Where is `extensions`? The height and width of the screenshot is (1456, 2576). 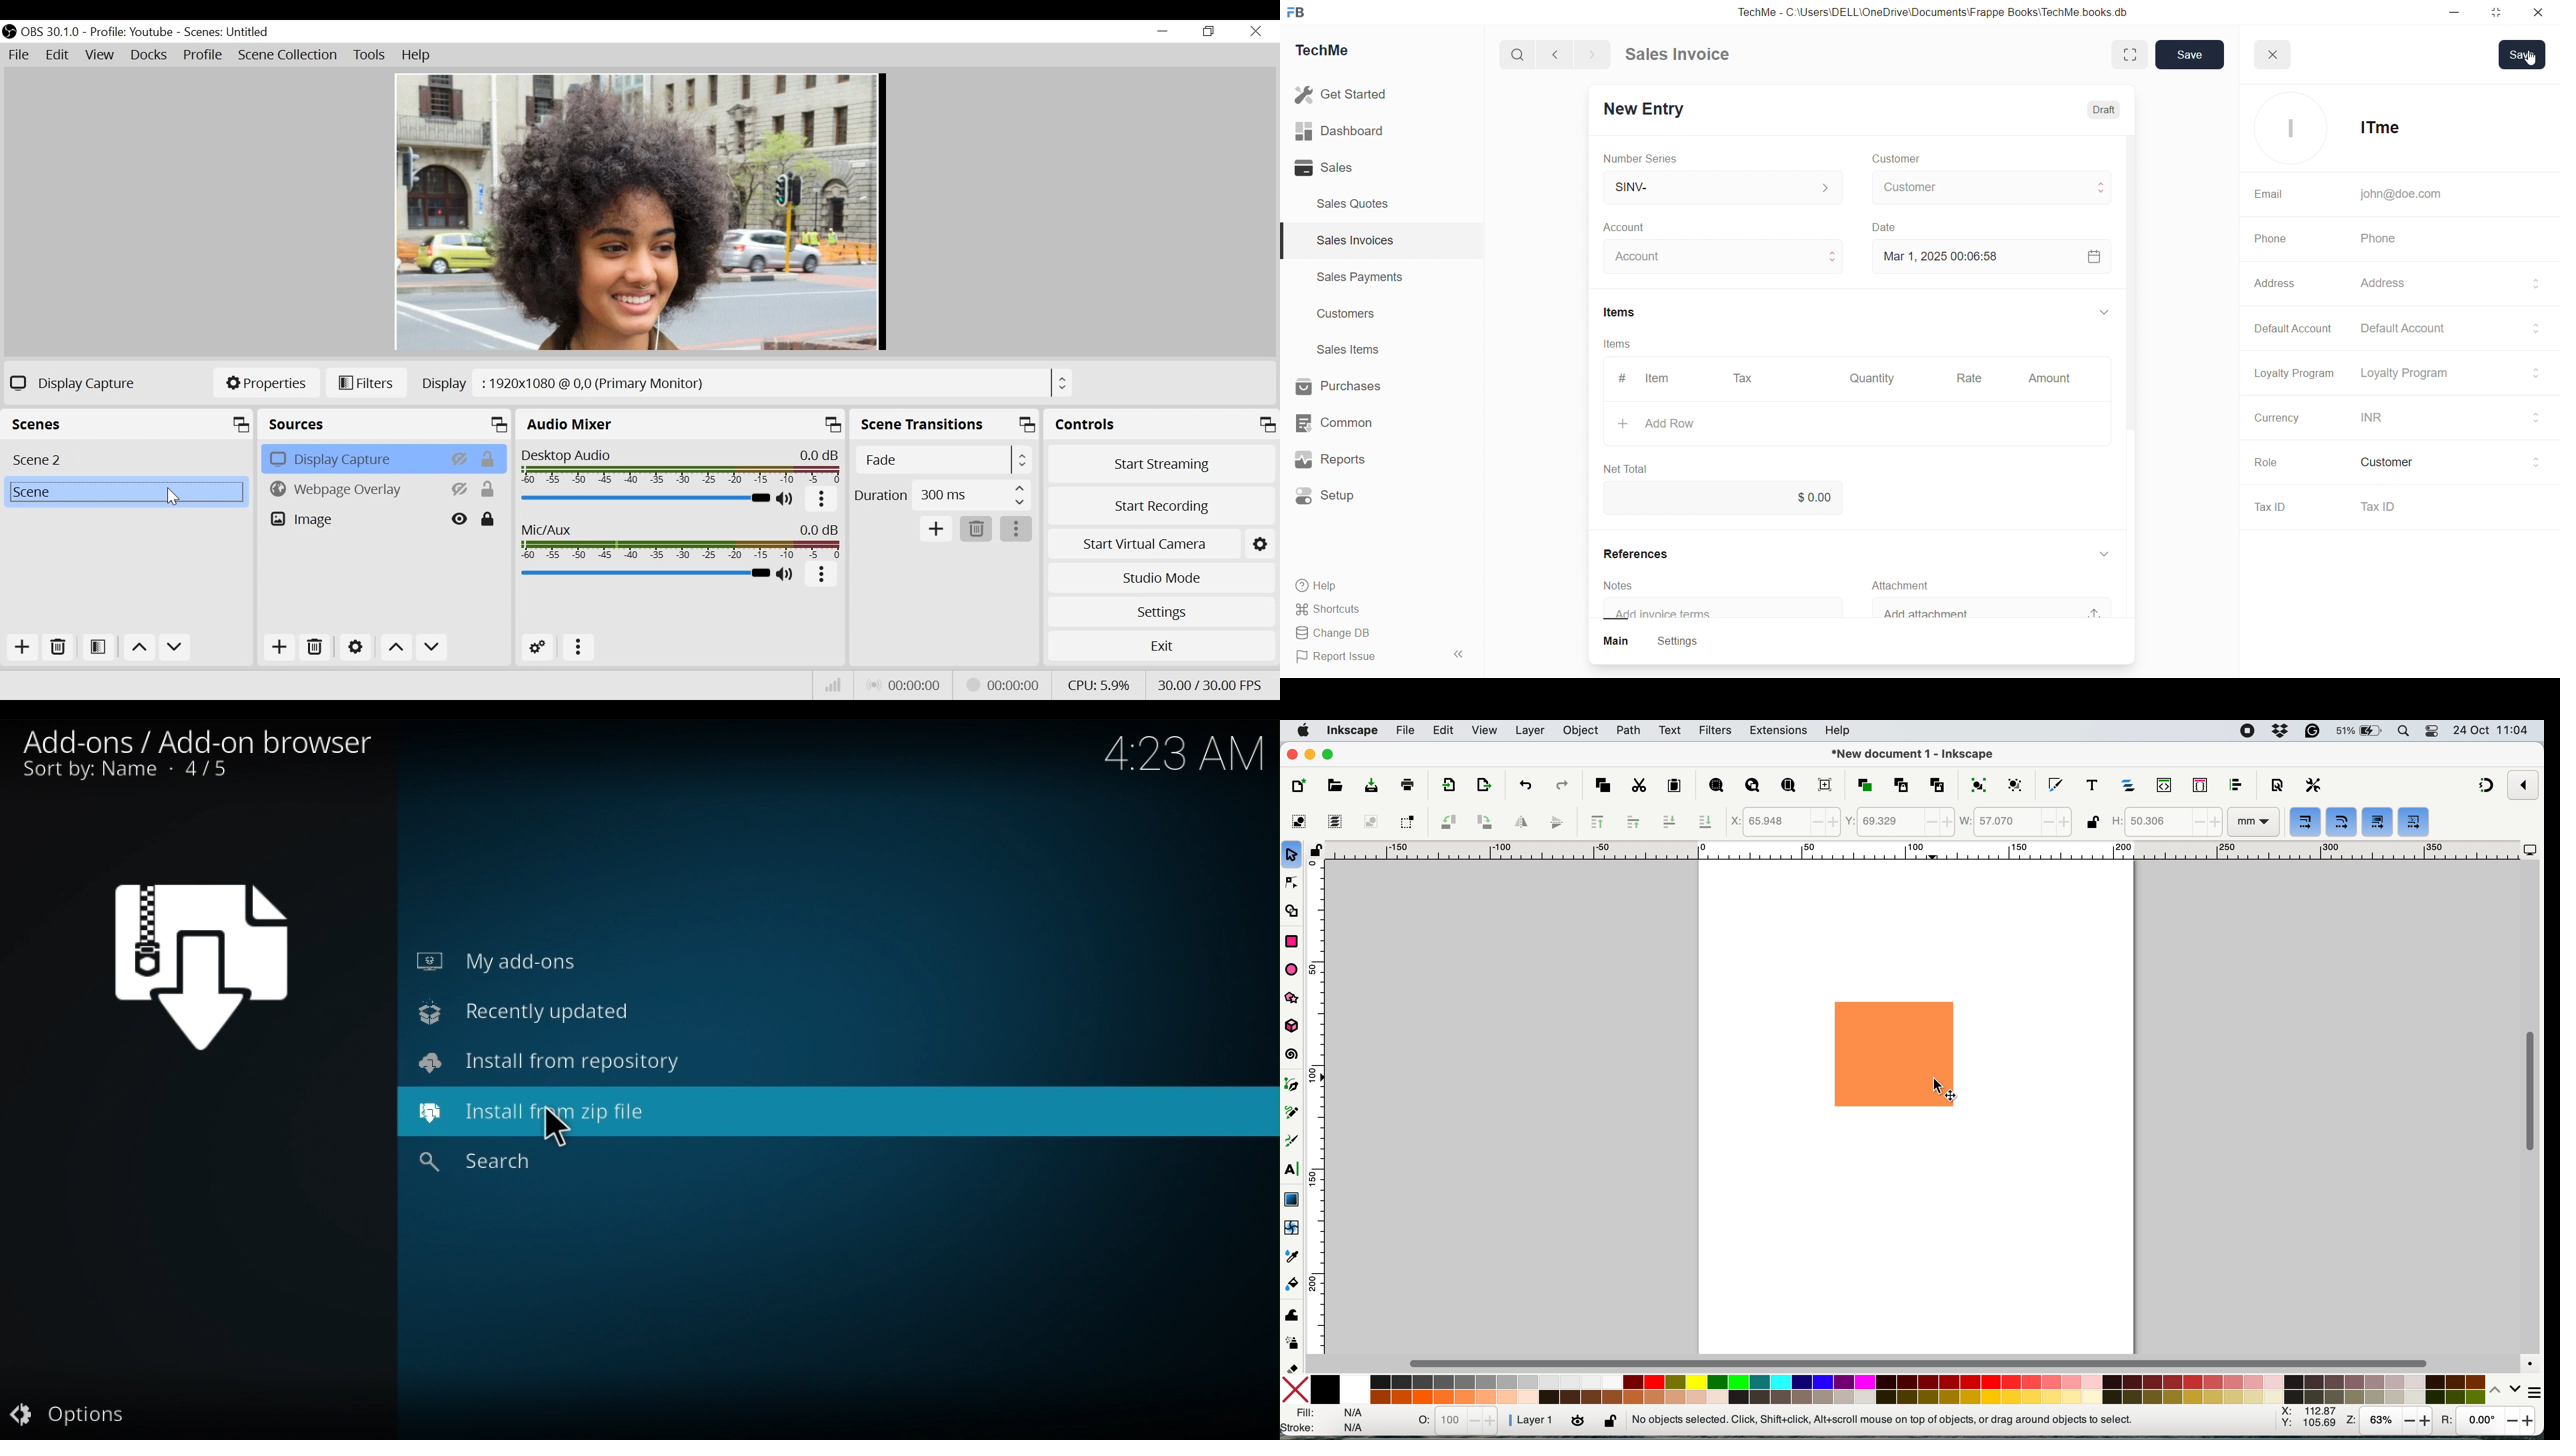 extensions is located at coordinates (1780, 731).